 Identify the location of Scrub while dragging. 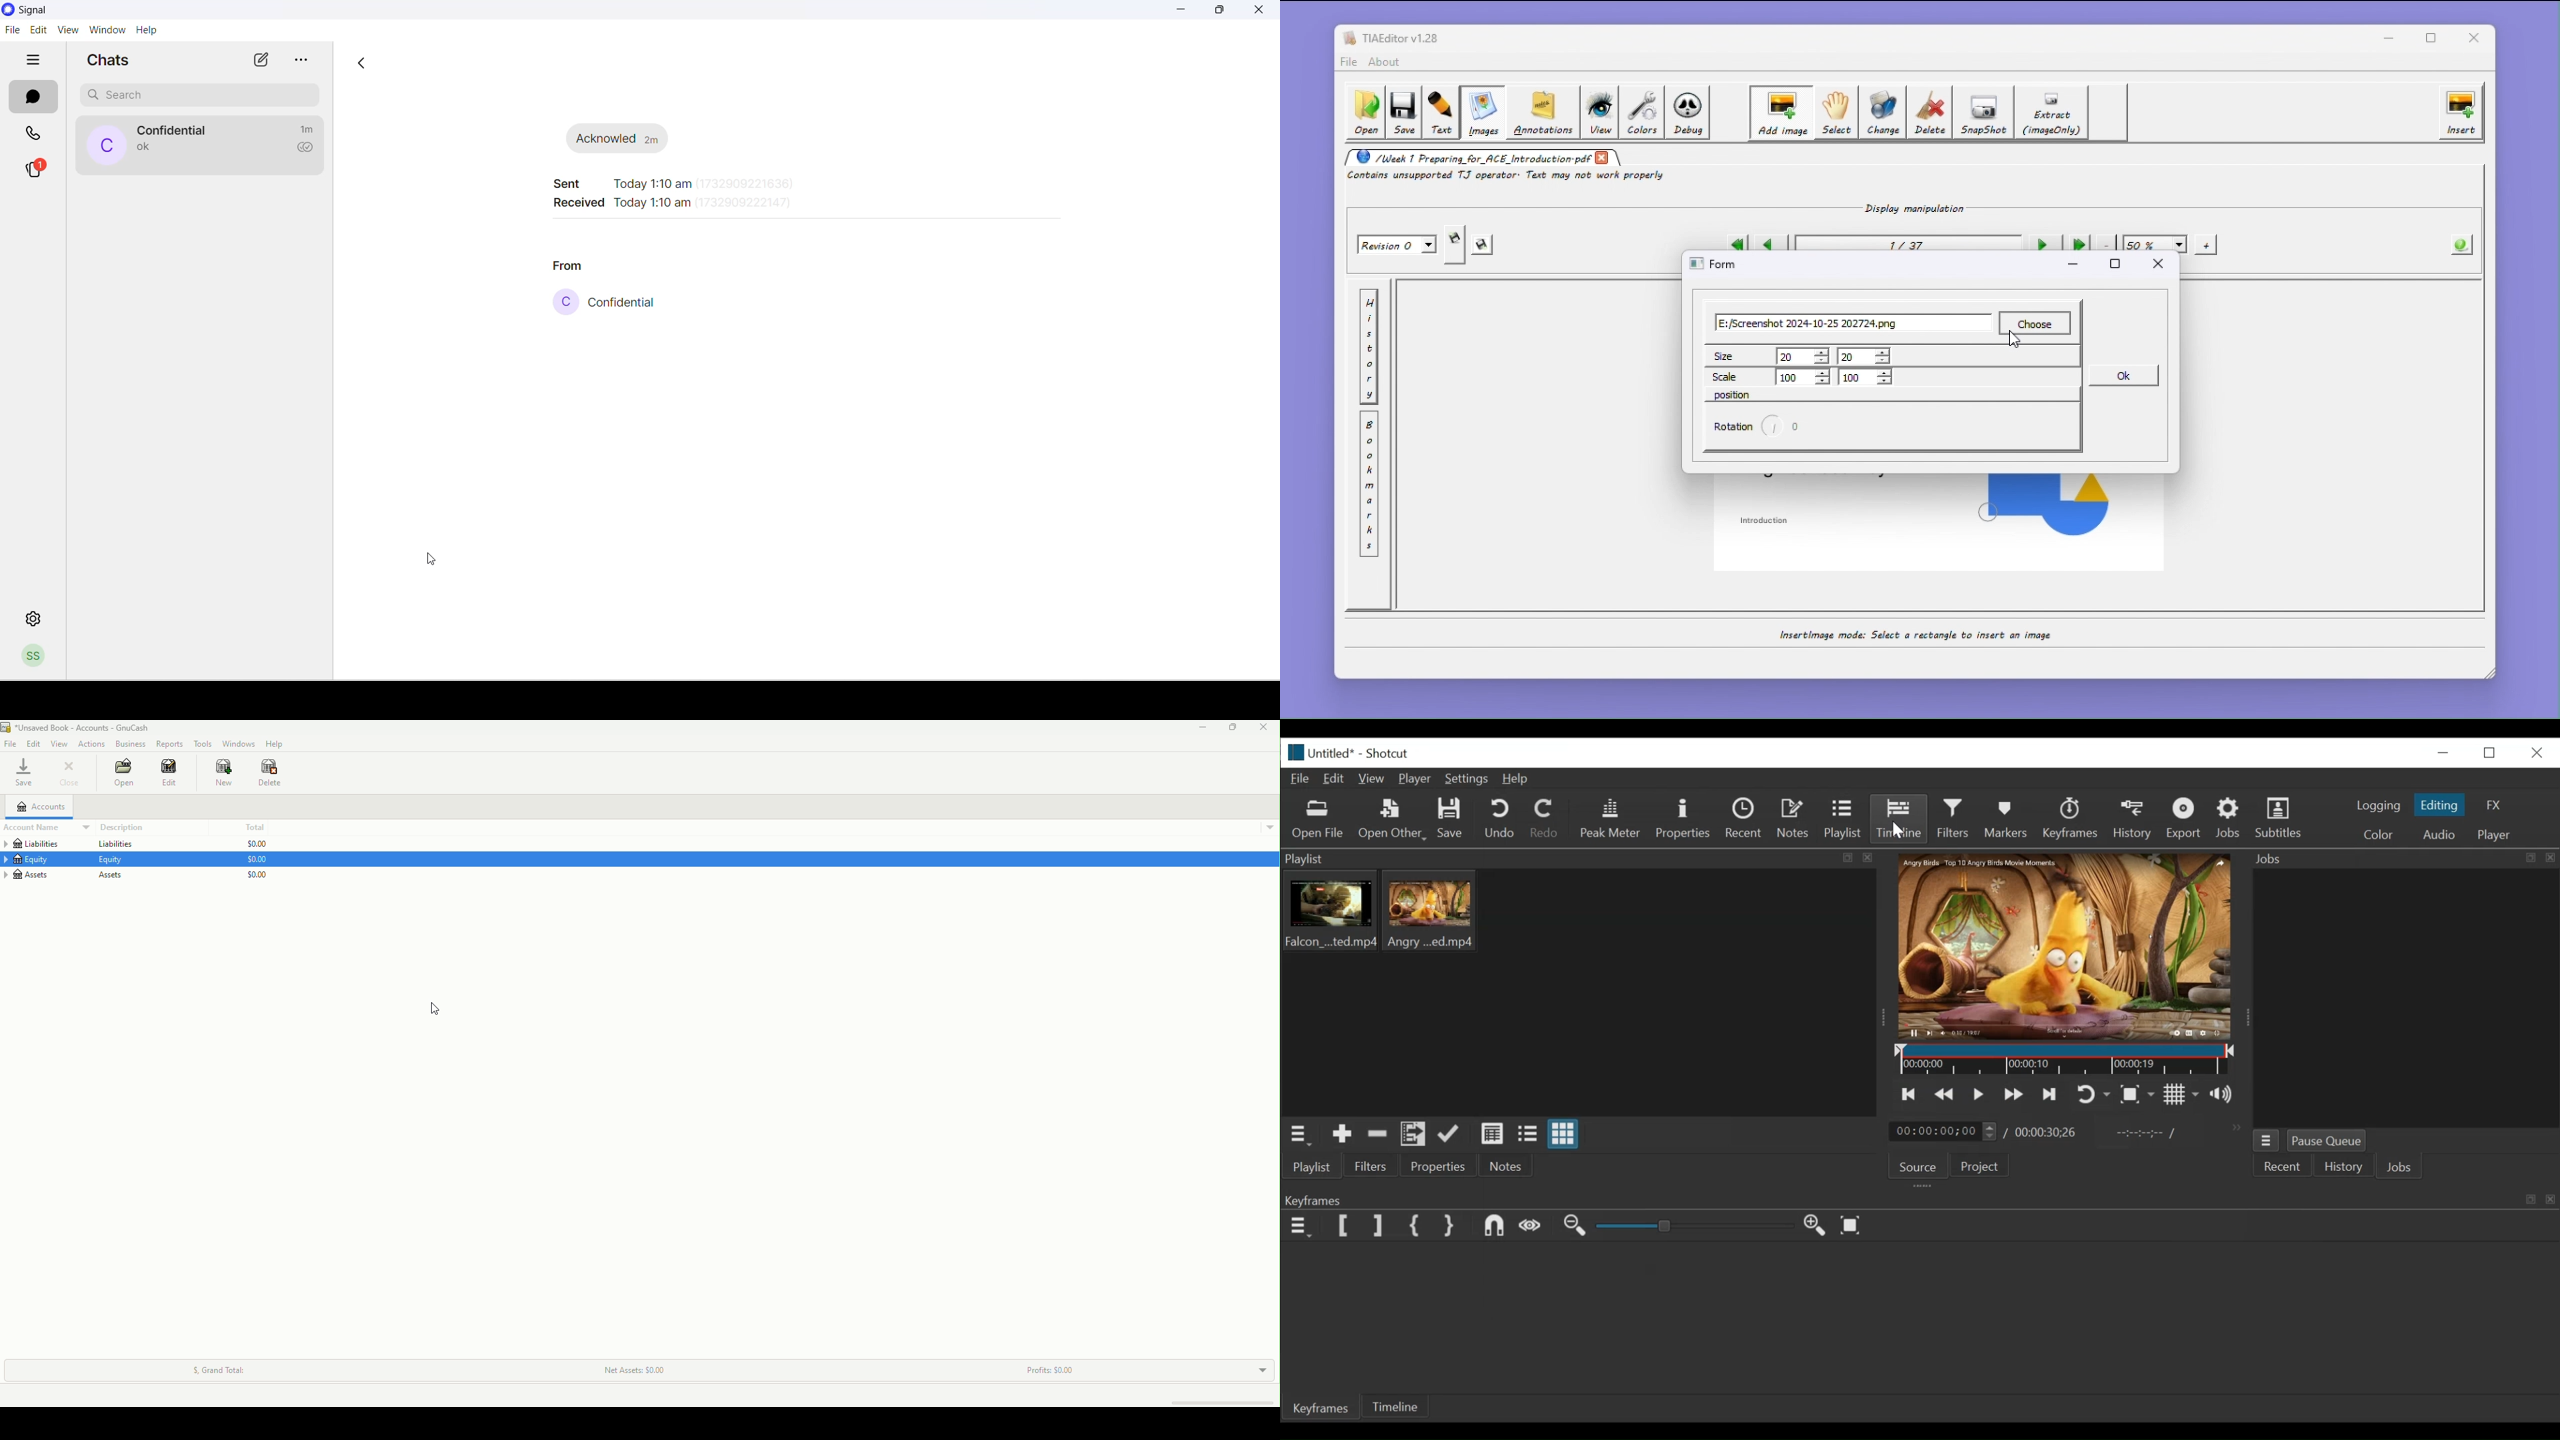
(1531, 1227).